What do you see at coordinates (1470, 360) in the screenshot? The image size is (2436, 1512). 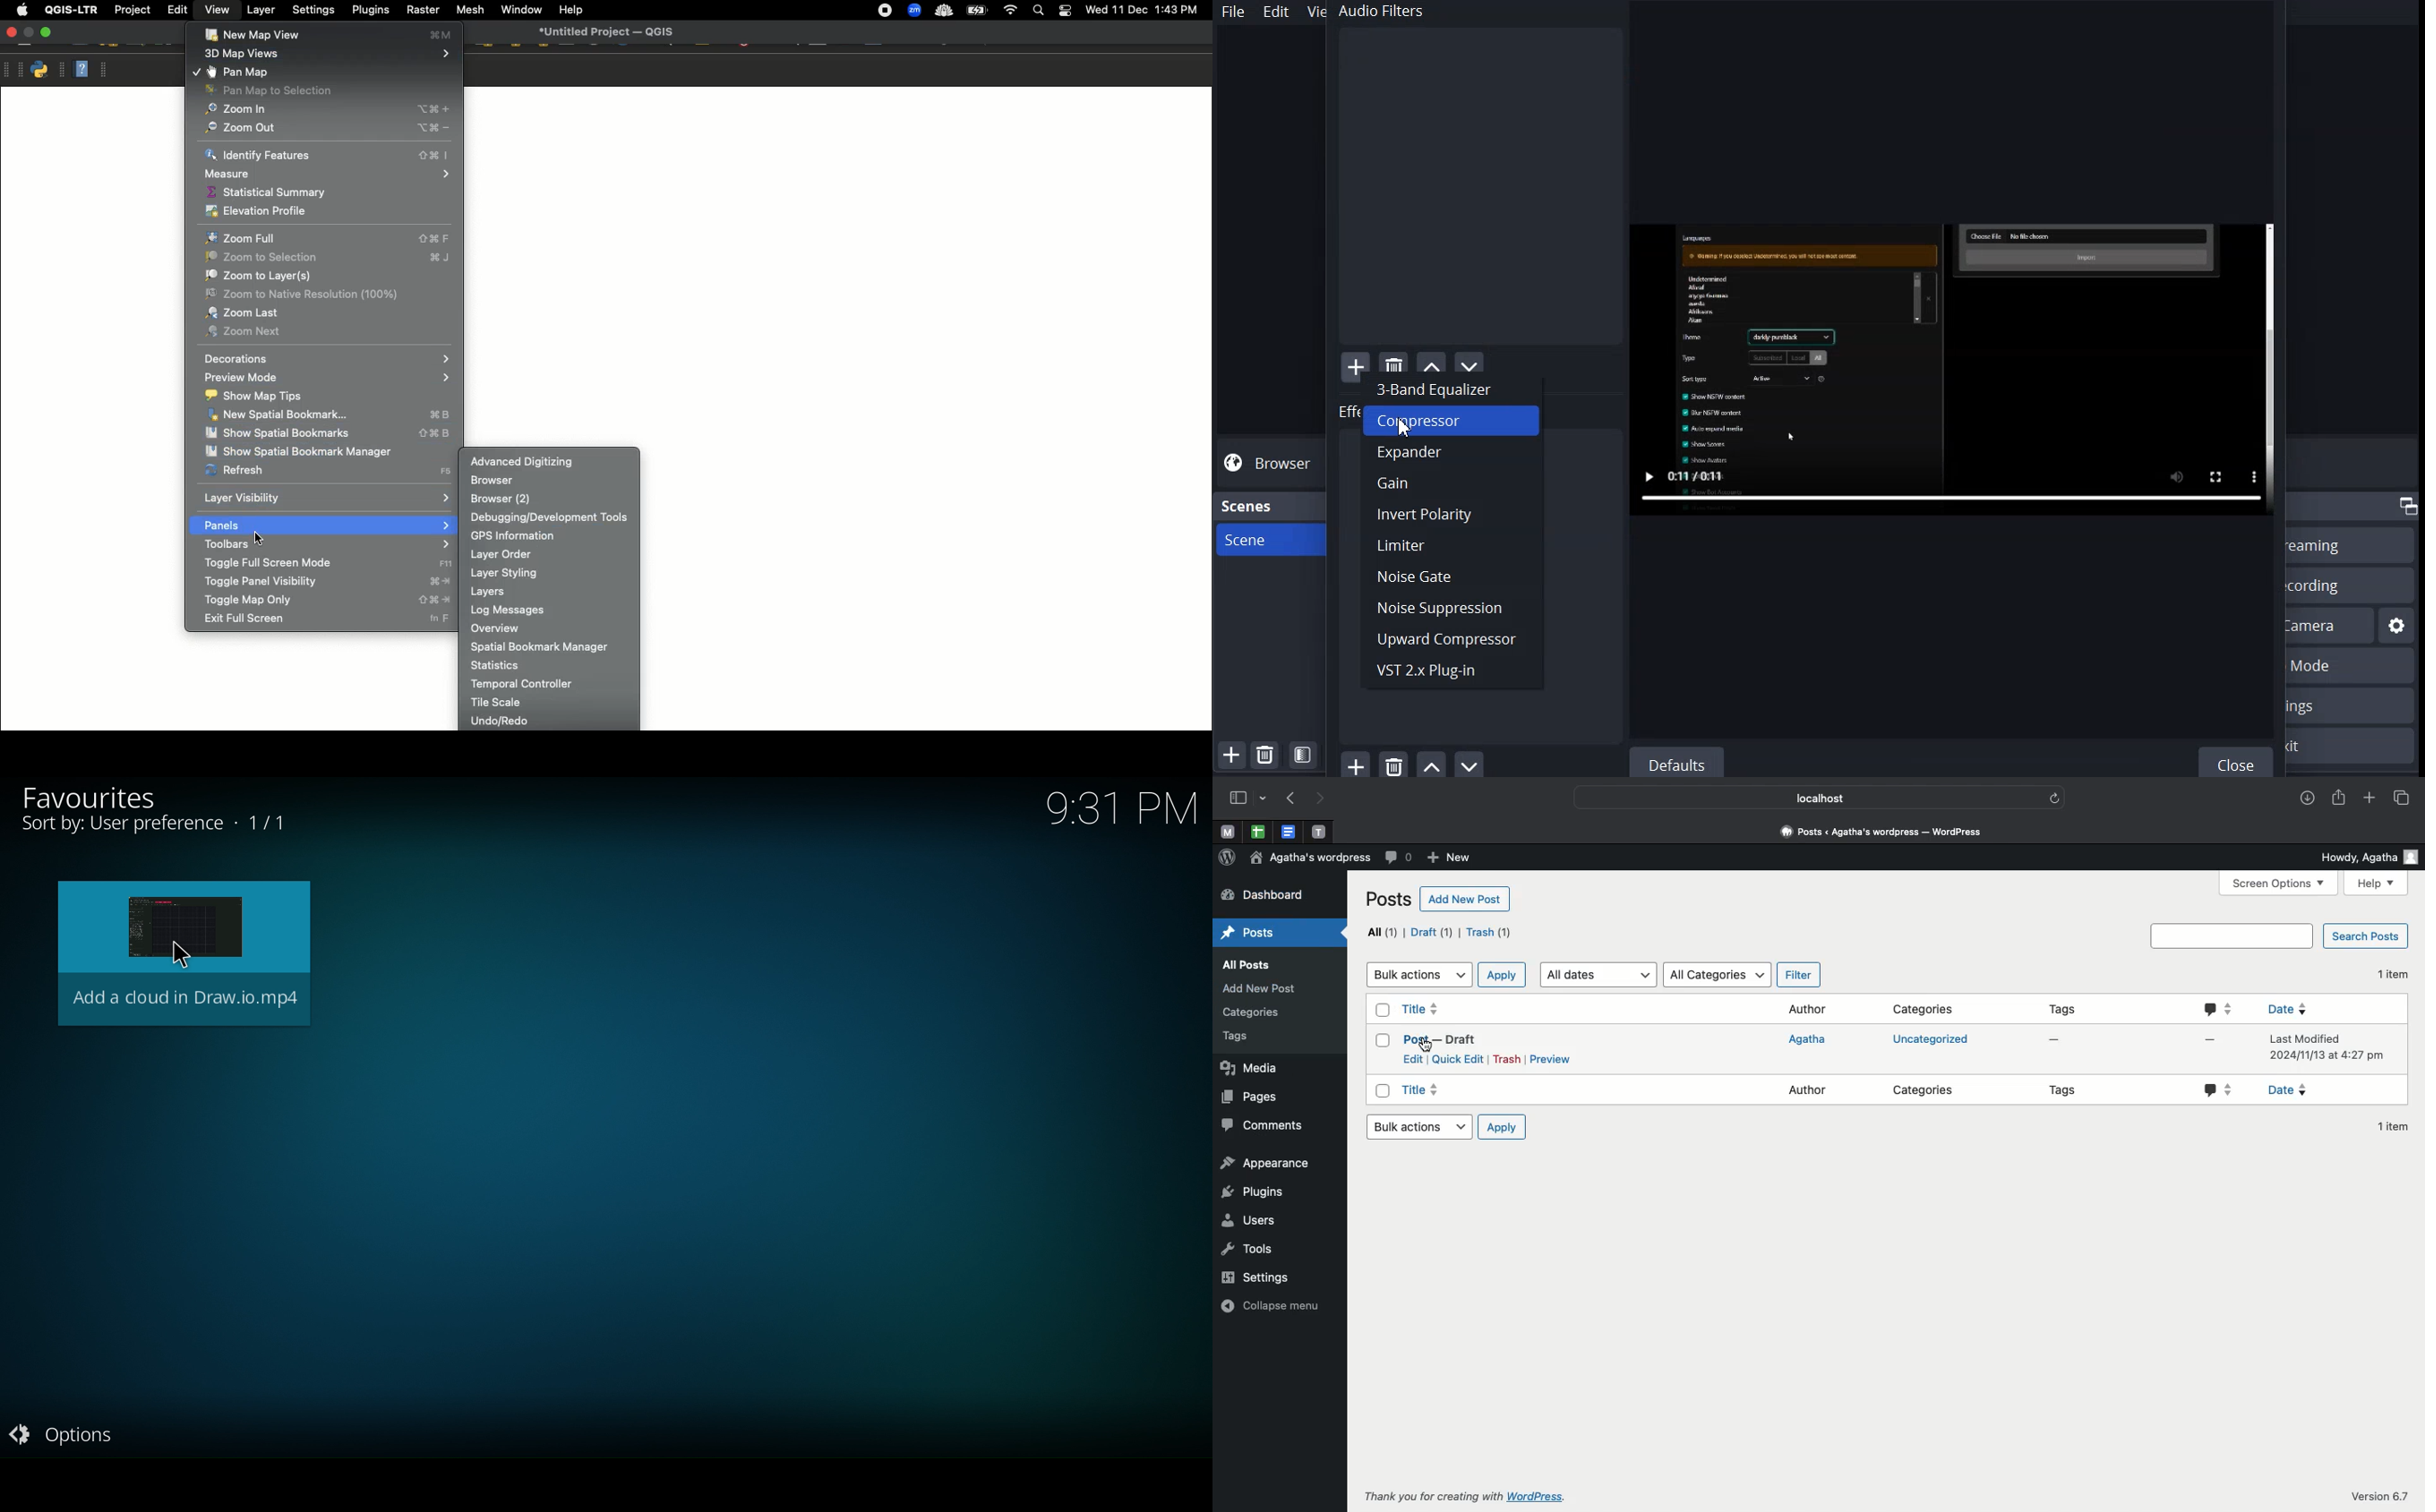 I see `Move Filter Down` at bounding box center [1470, 360].